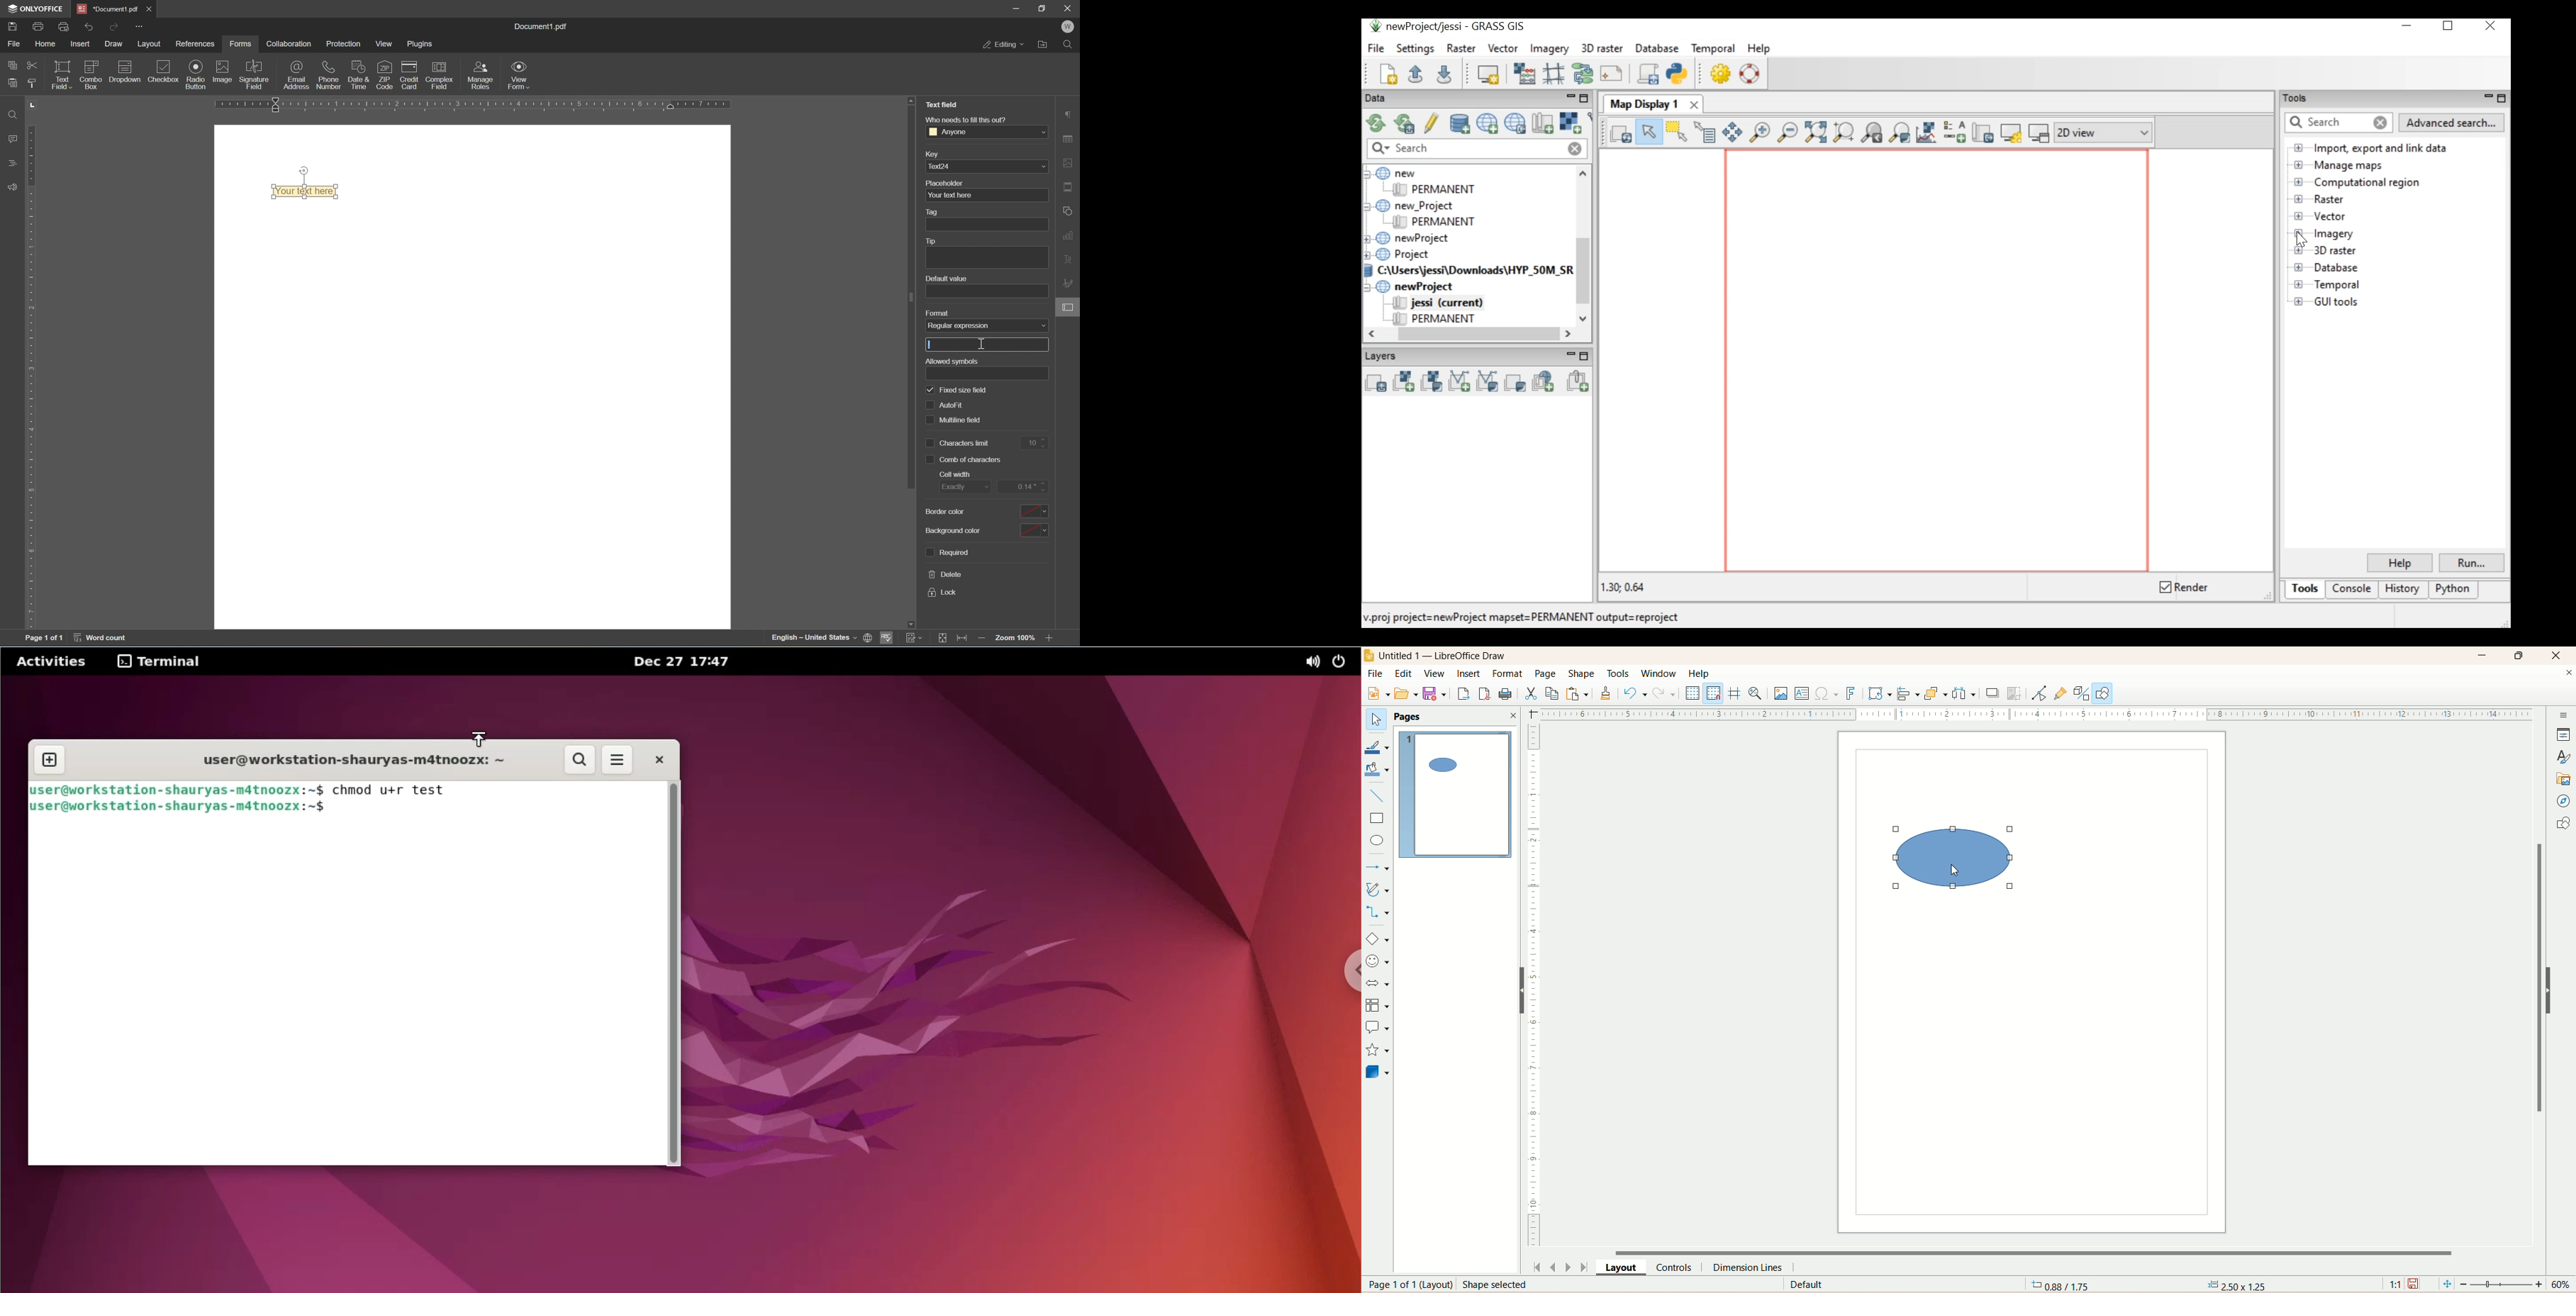 The height and width of the screenshot is (1316, 2576). Describe the element at coordinates (438, 76) in the screenshot. I see `complex field` at that location.